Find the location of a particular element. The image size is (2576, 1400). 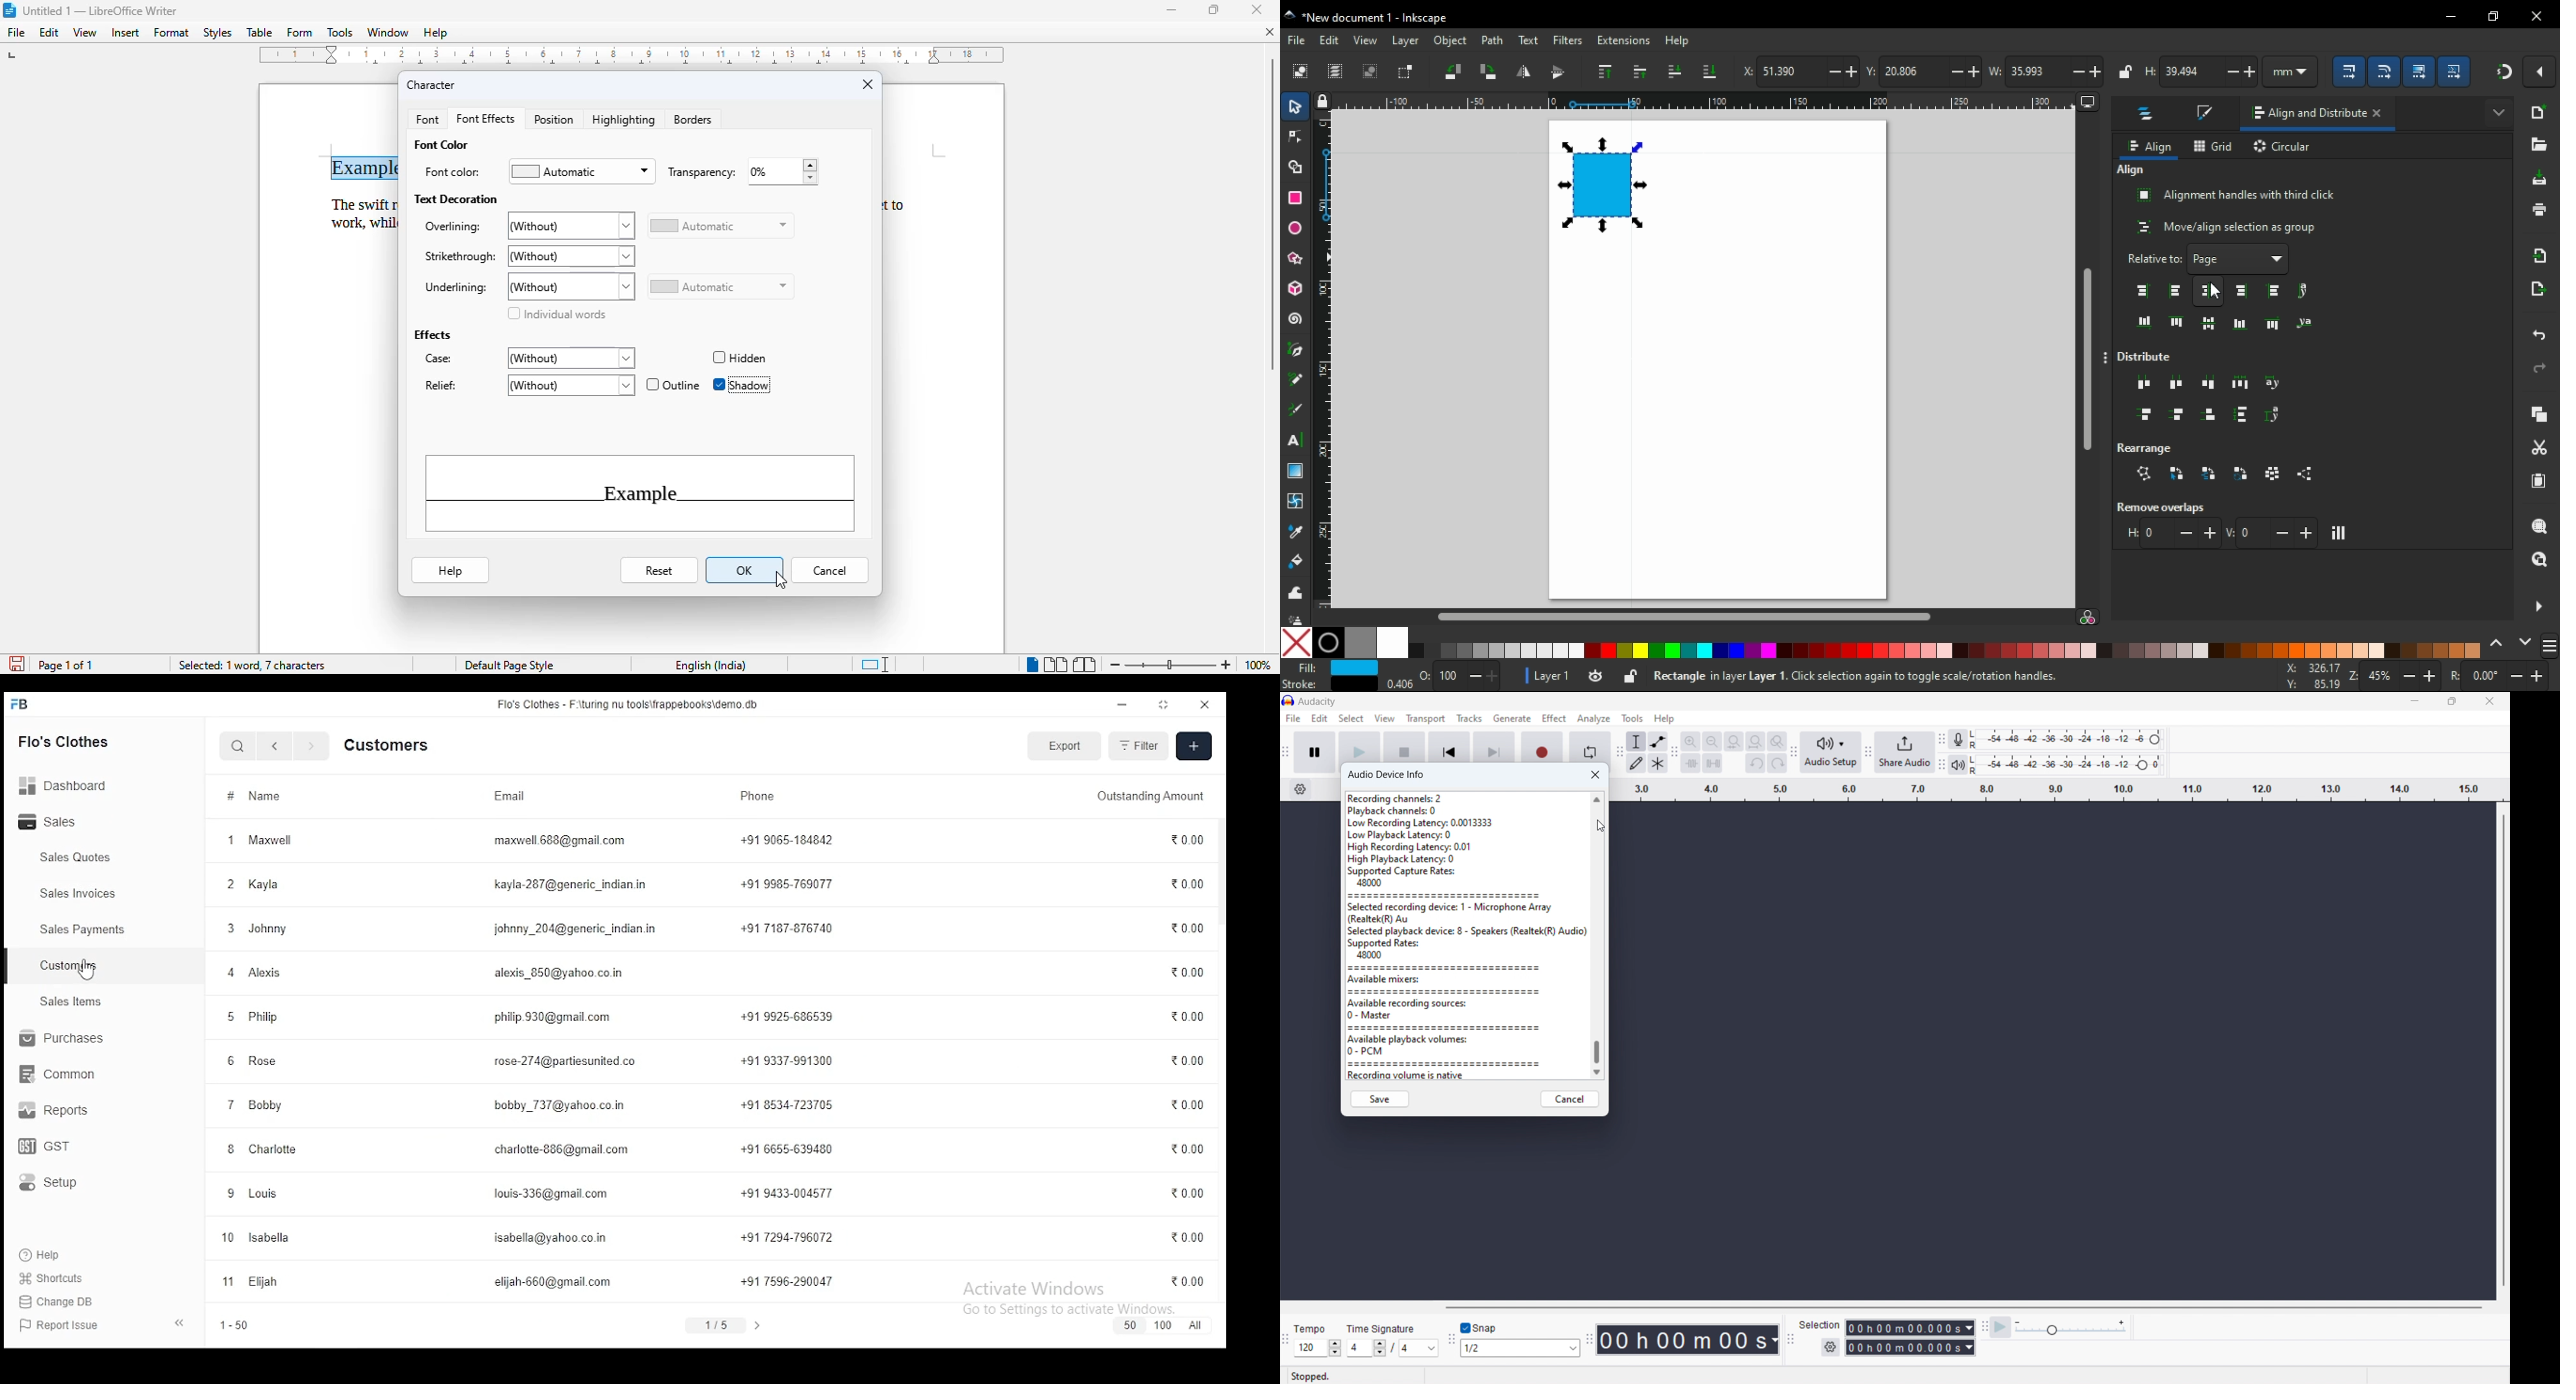

rotate object 90 CCW is located at coordinates (1452, 71).